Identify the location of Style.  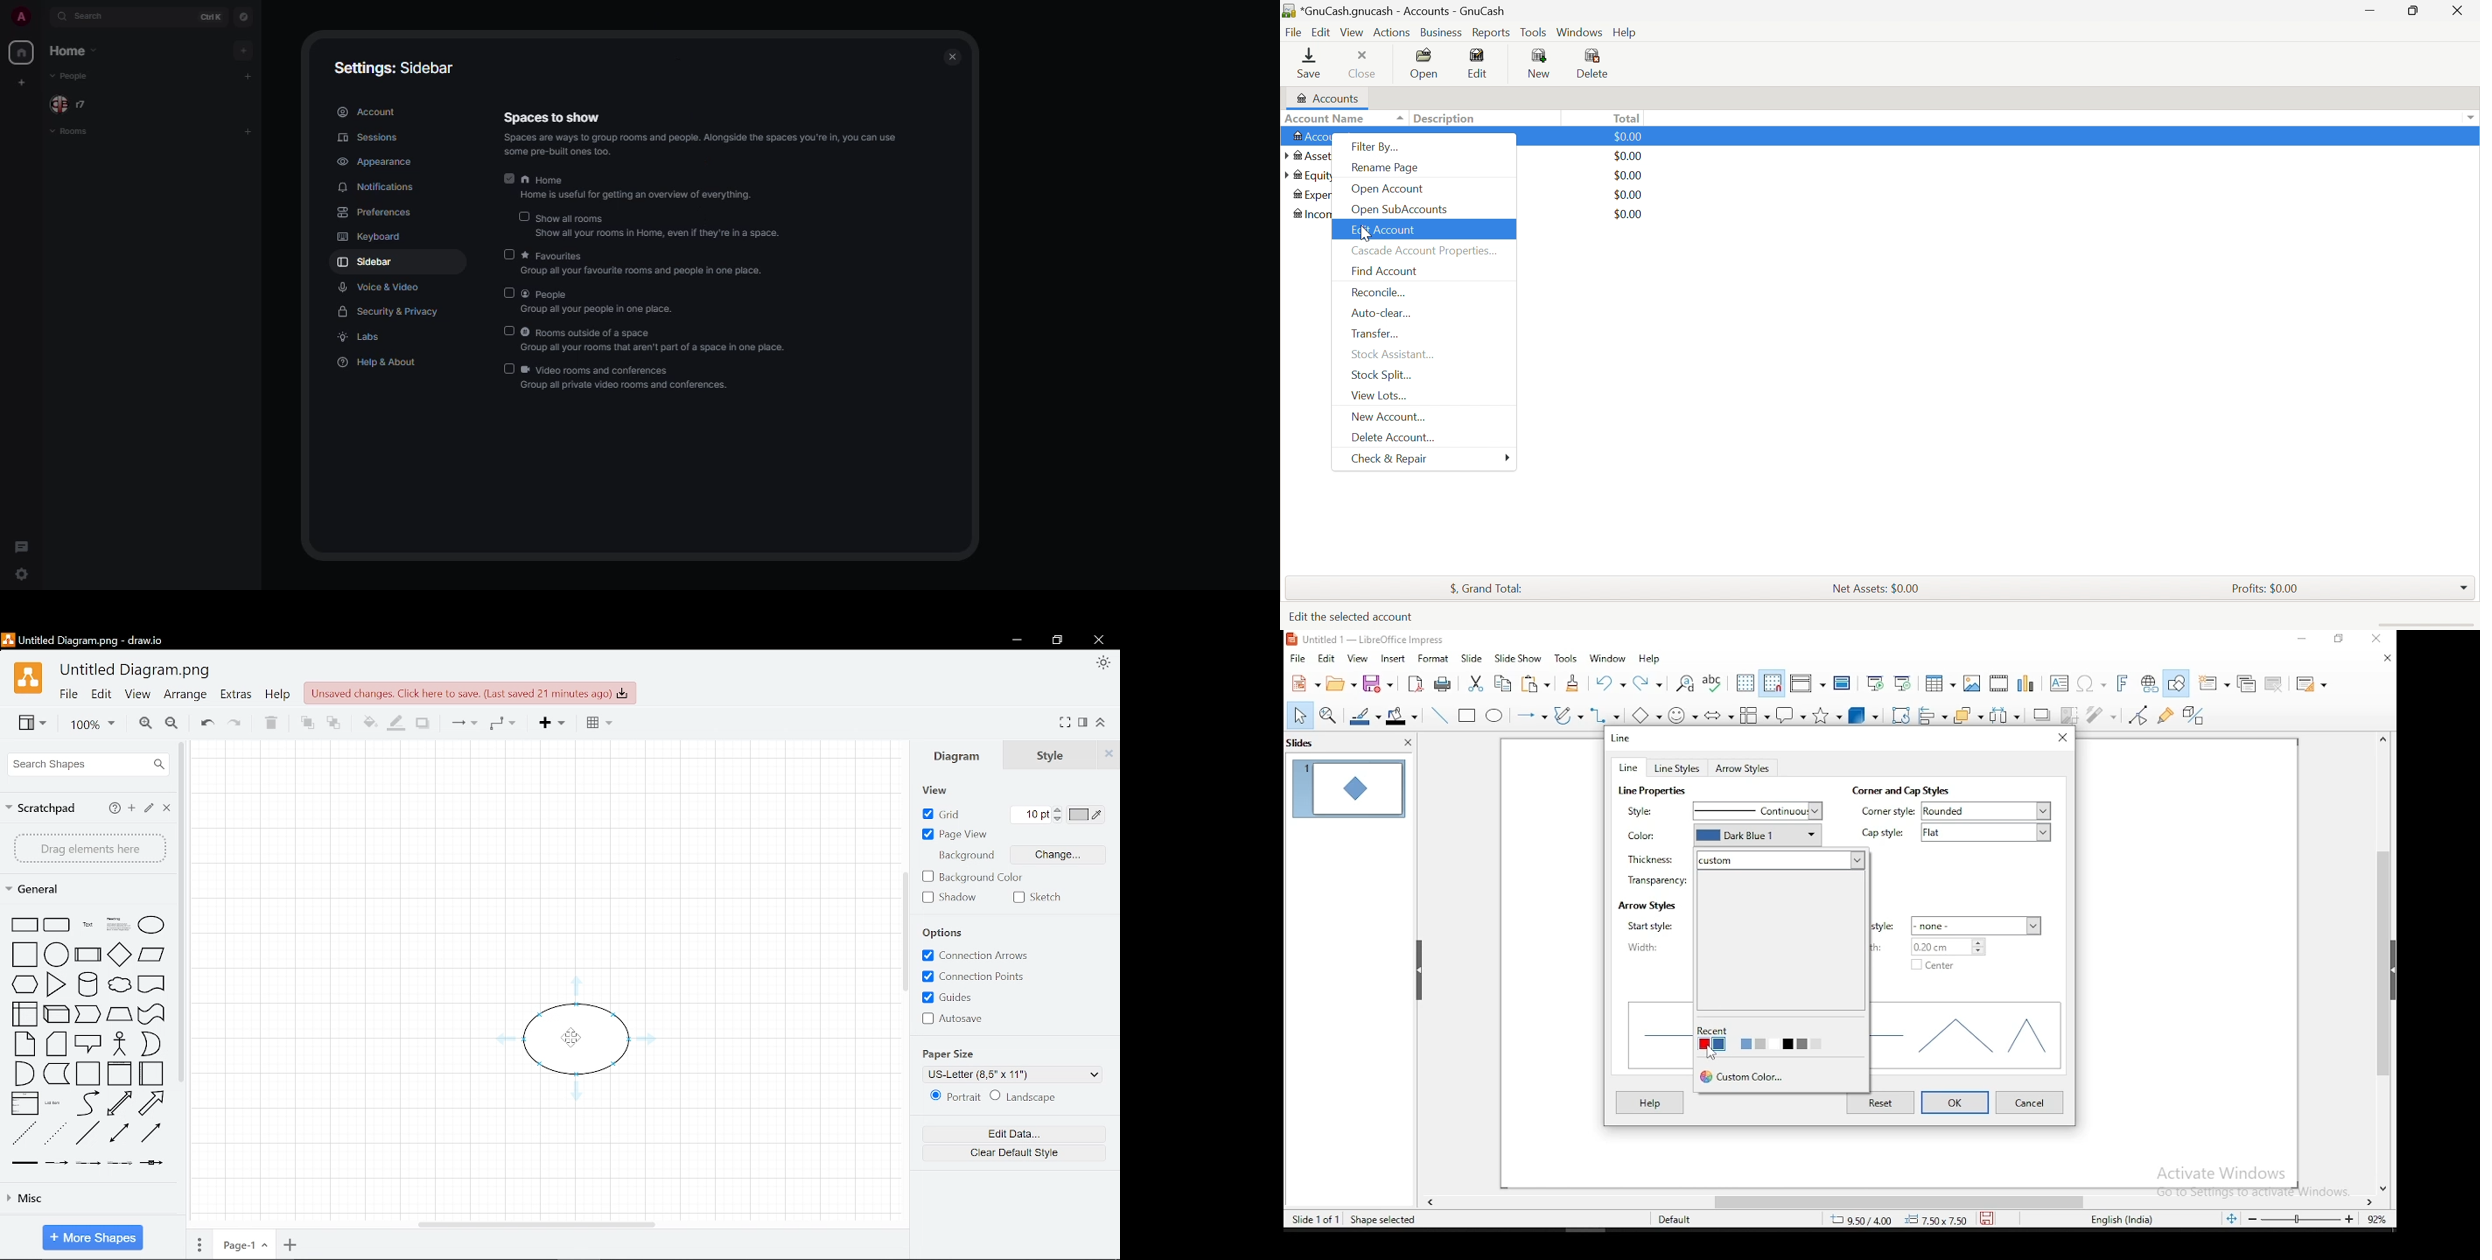
(1052, 753).